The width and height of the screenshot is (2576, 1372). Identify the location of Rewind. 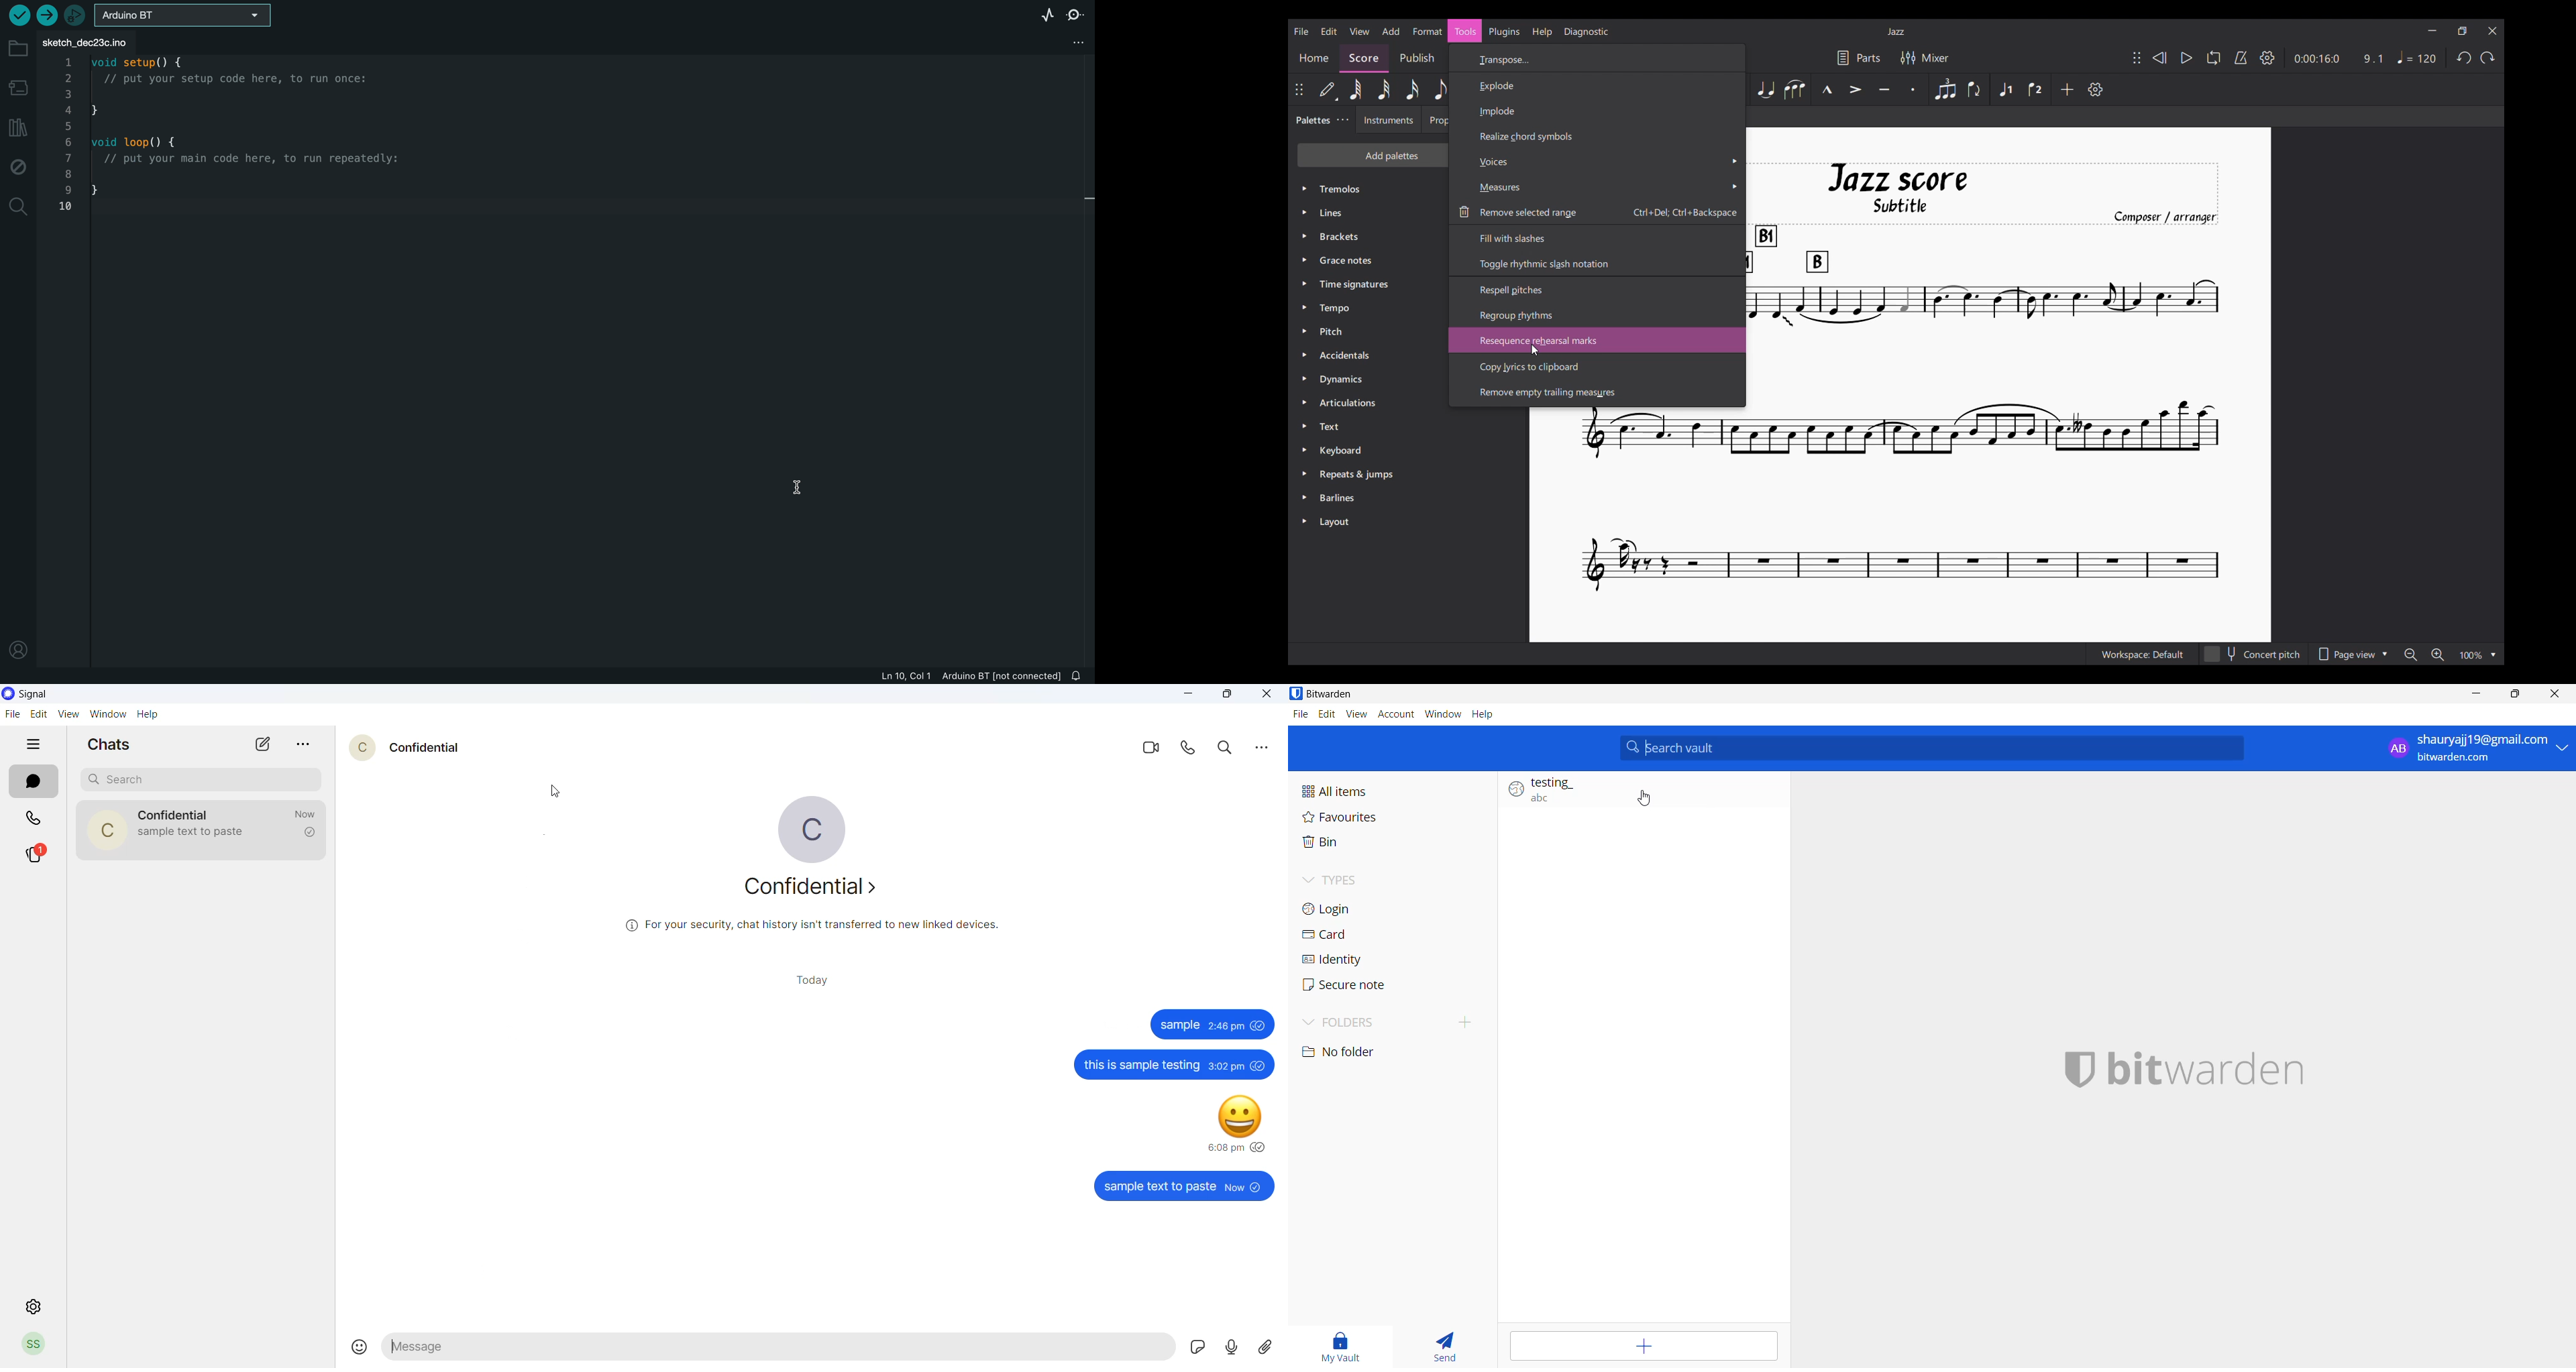
(2160, 58).